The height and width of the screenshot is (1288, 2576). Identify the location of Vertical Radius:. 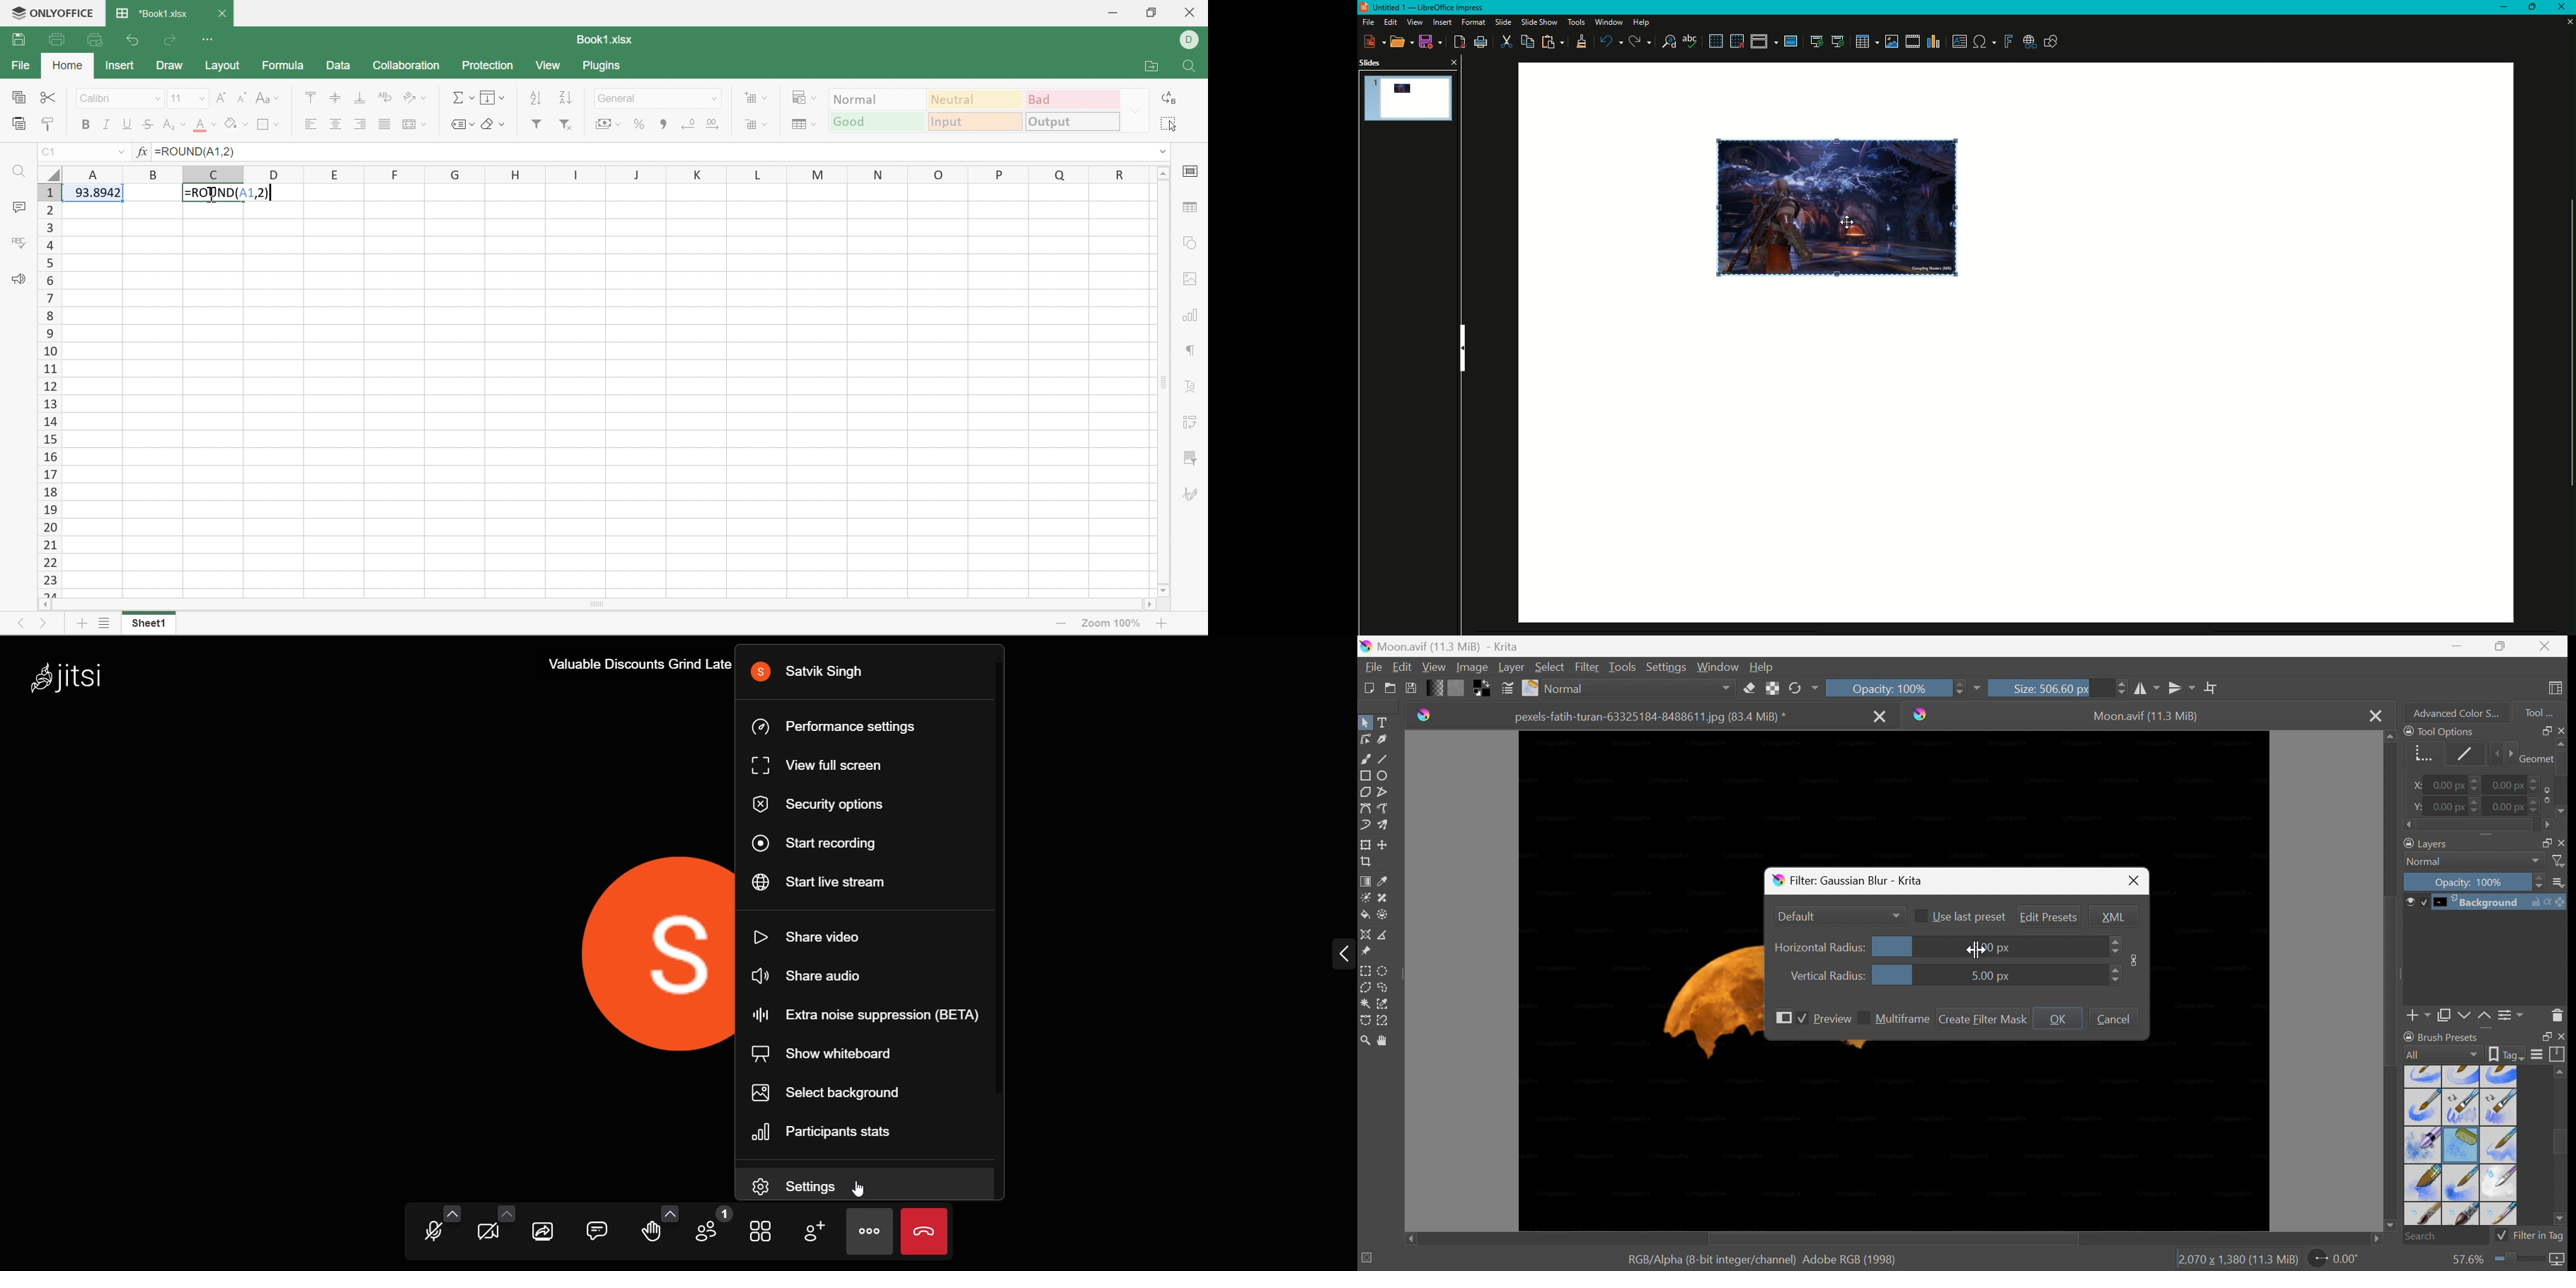
(1827, 975).